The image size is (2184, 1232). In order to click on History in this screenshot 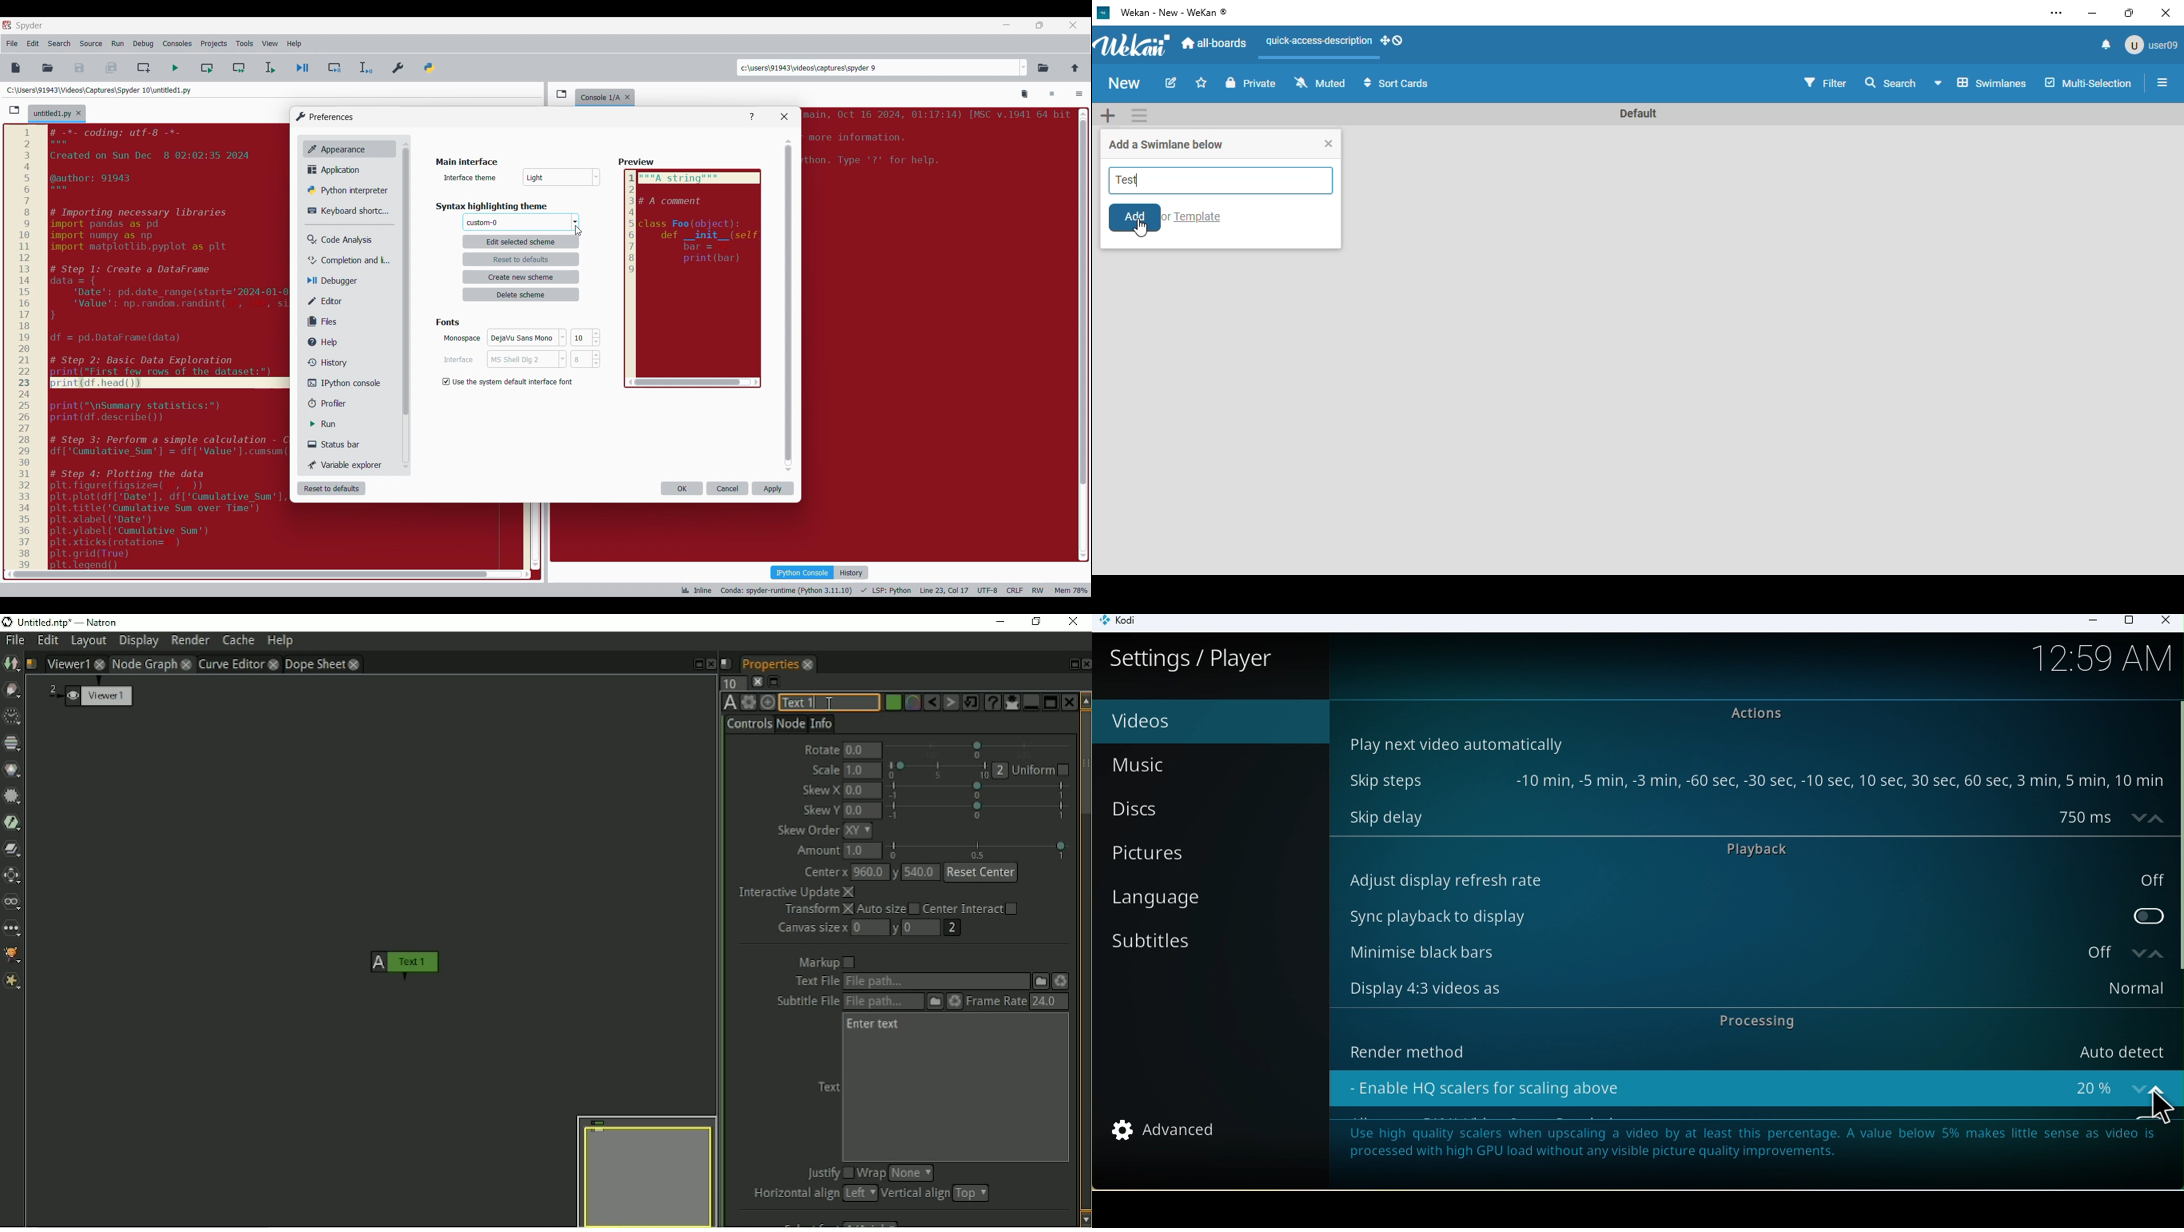, I will do `click(325, 362)`.